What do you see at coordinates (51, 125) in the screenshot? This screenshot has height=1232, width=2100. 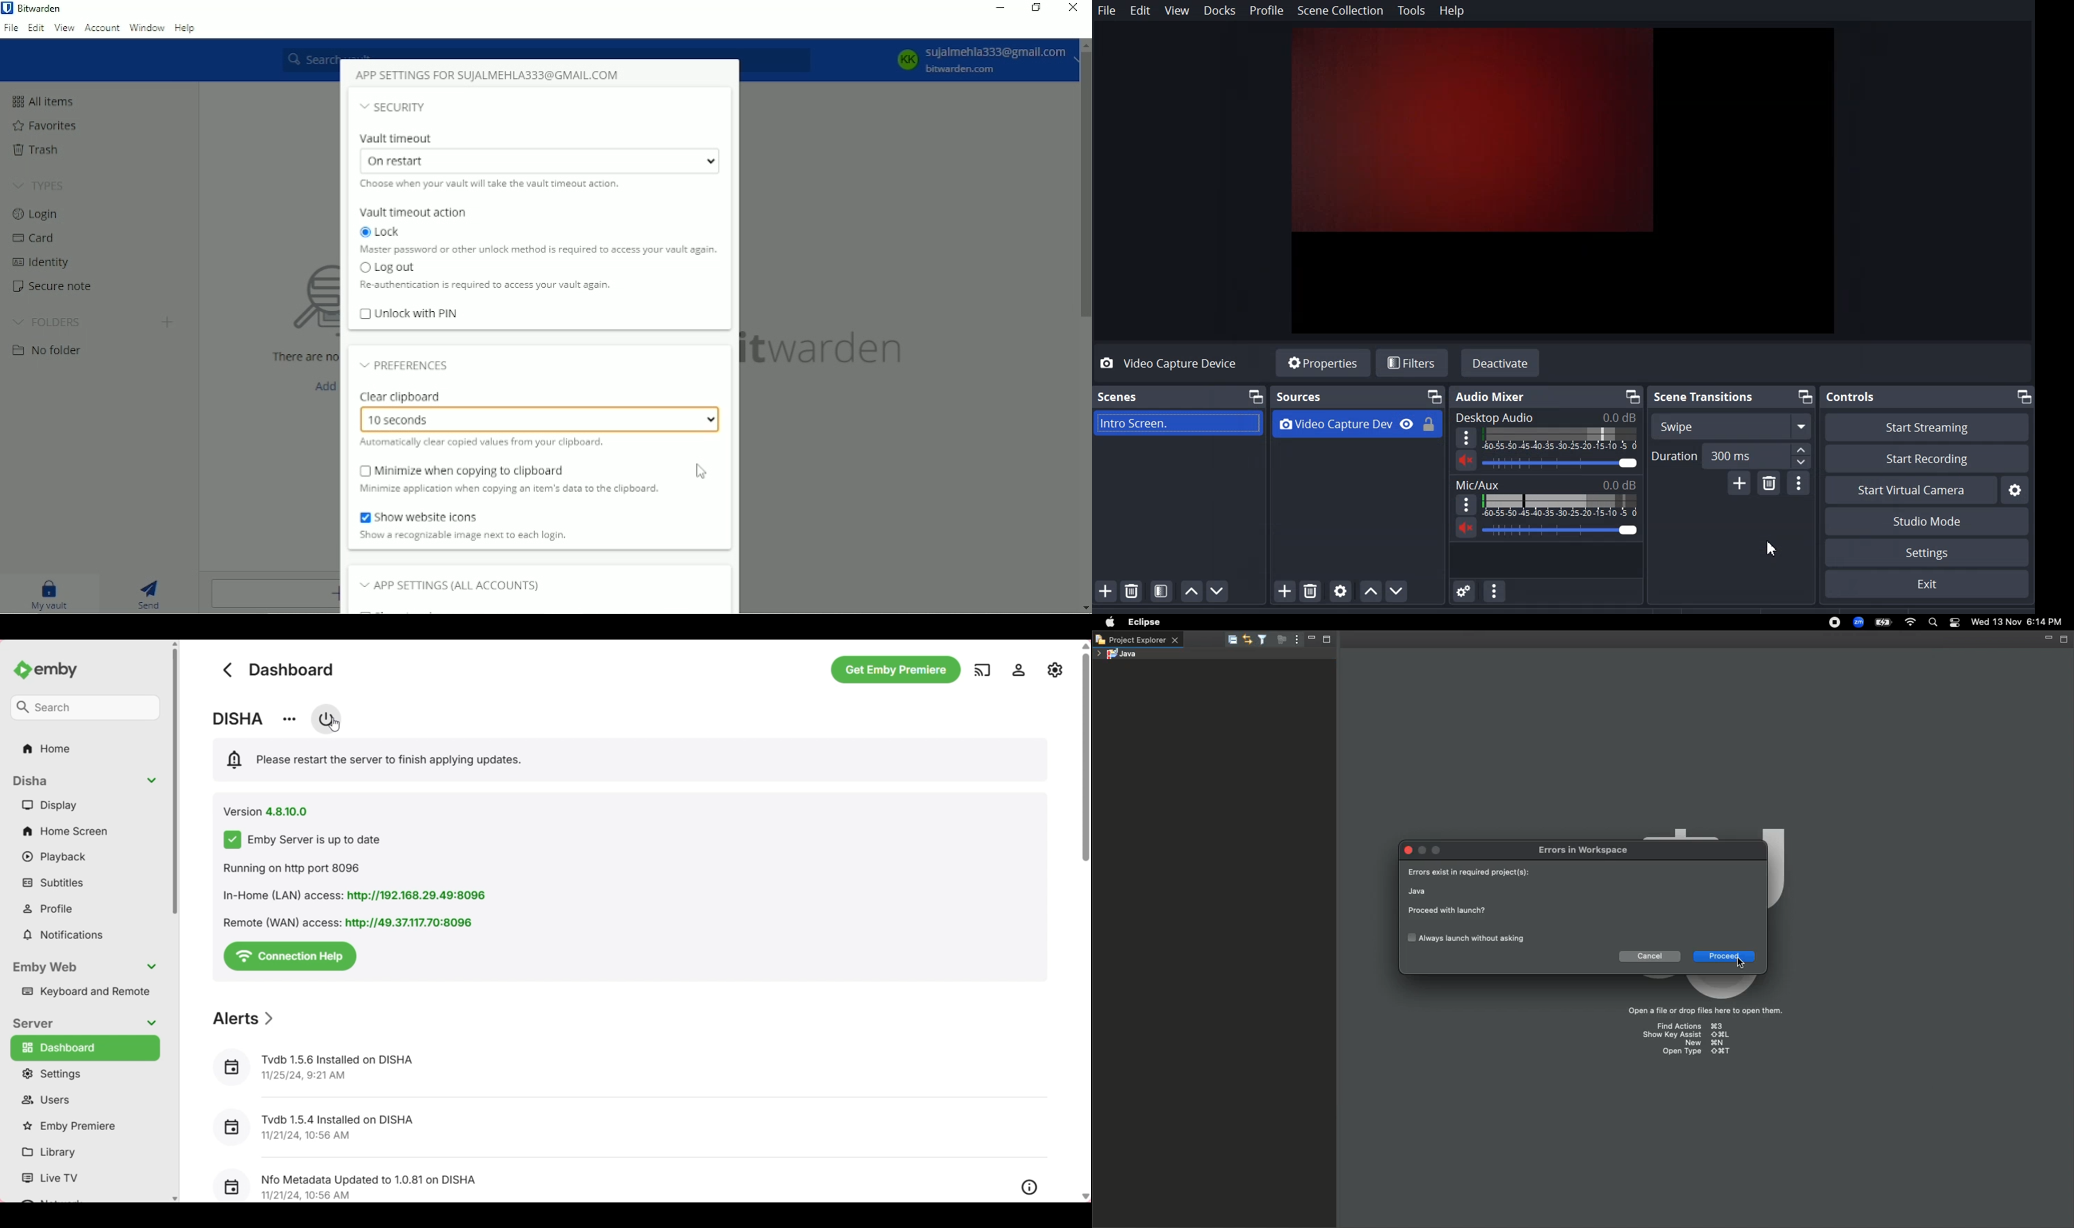 I see `Favorites` at bounding box center [51, 125].